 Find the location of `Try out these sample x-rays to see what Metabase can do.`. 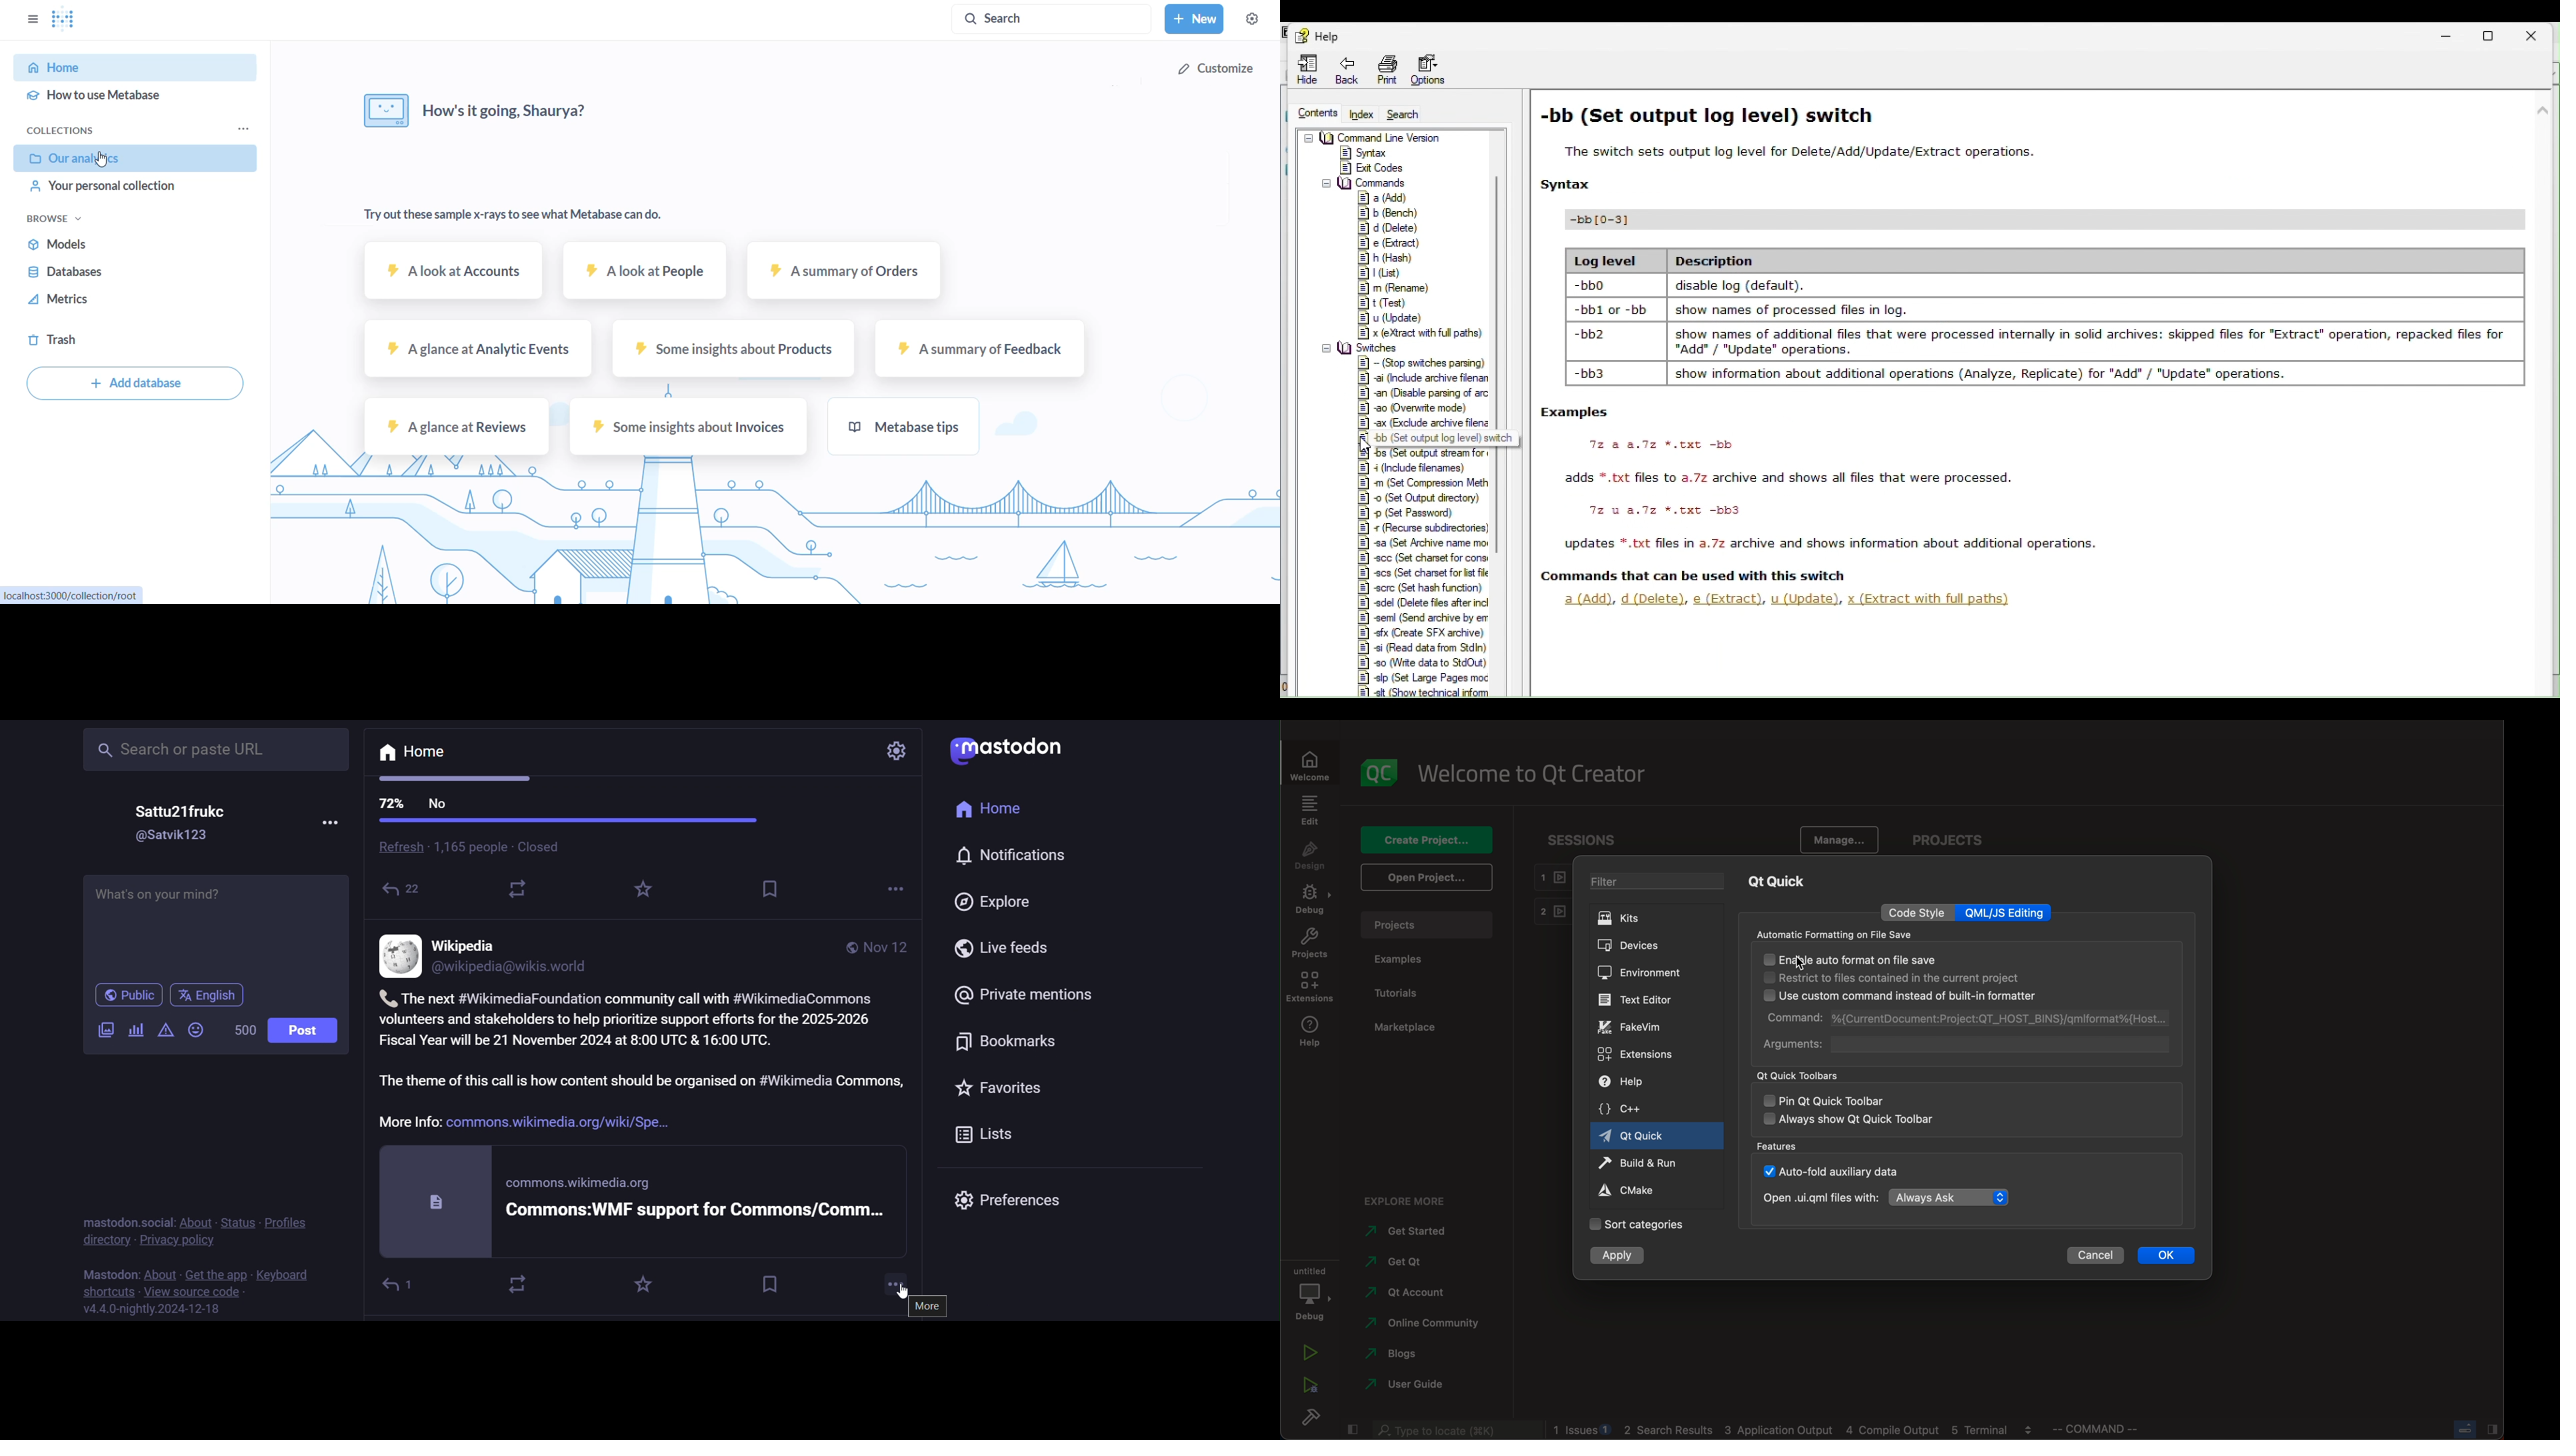

Try out these sample x-rays to see what Metabase can do. is located at coordinates (519, 215).